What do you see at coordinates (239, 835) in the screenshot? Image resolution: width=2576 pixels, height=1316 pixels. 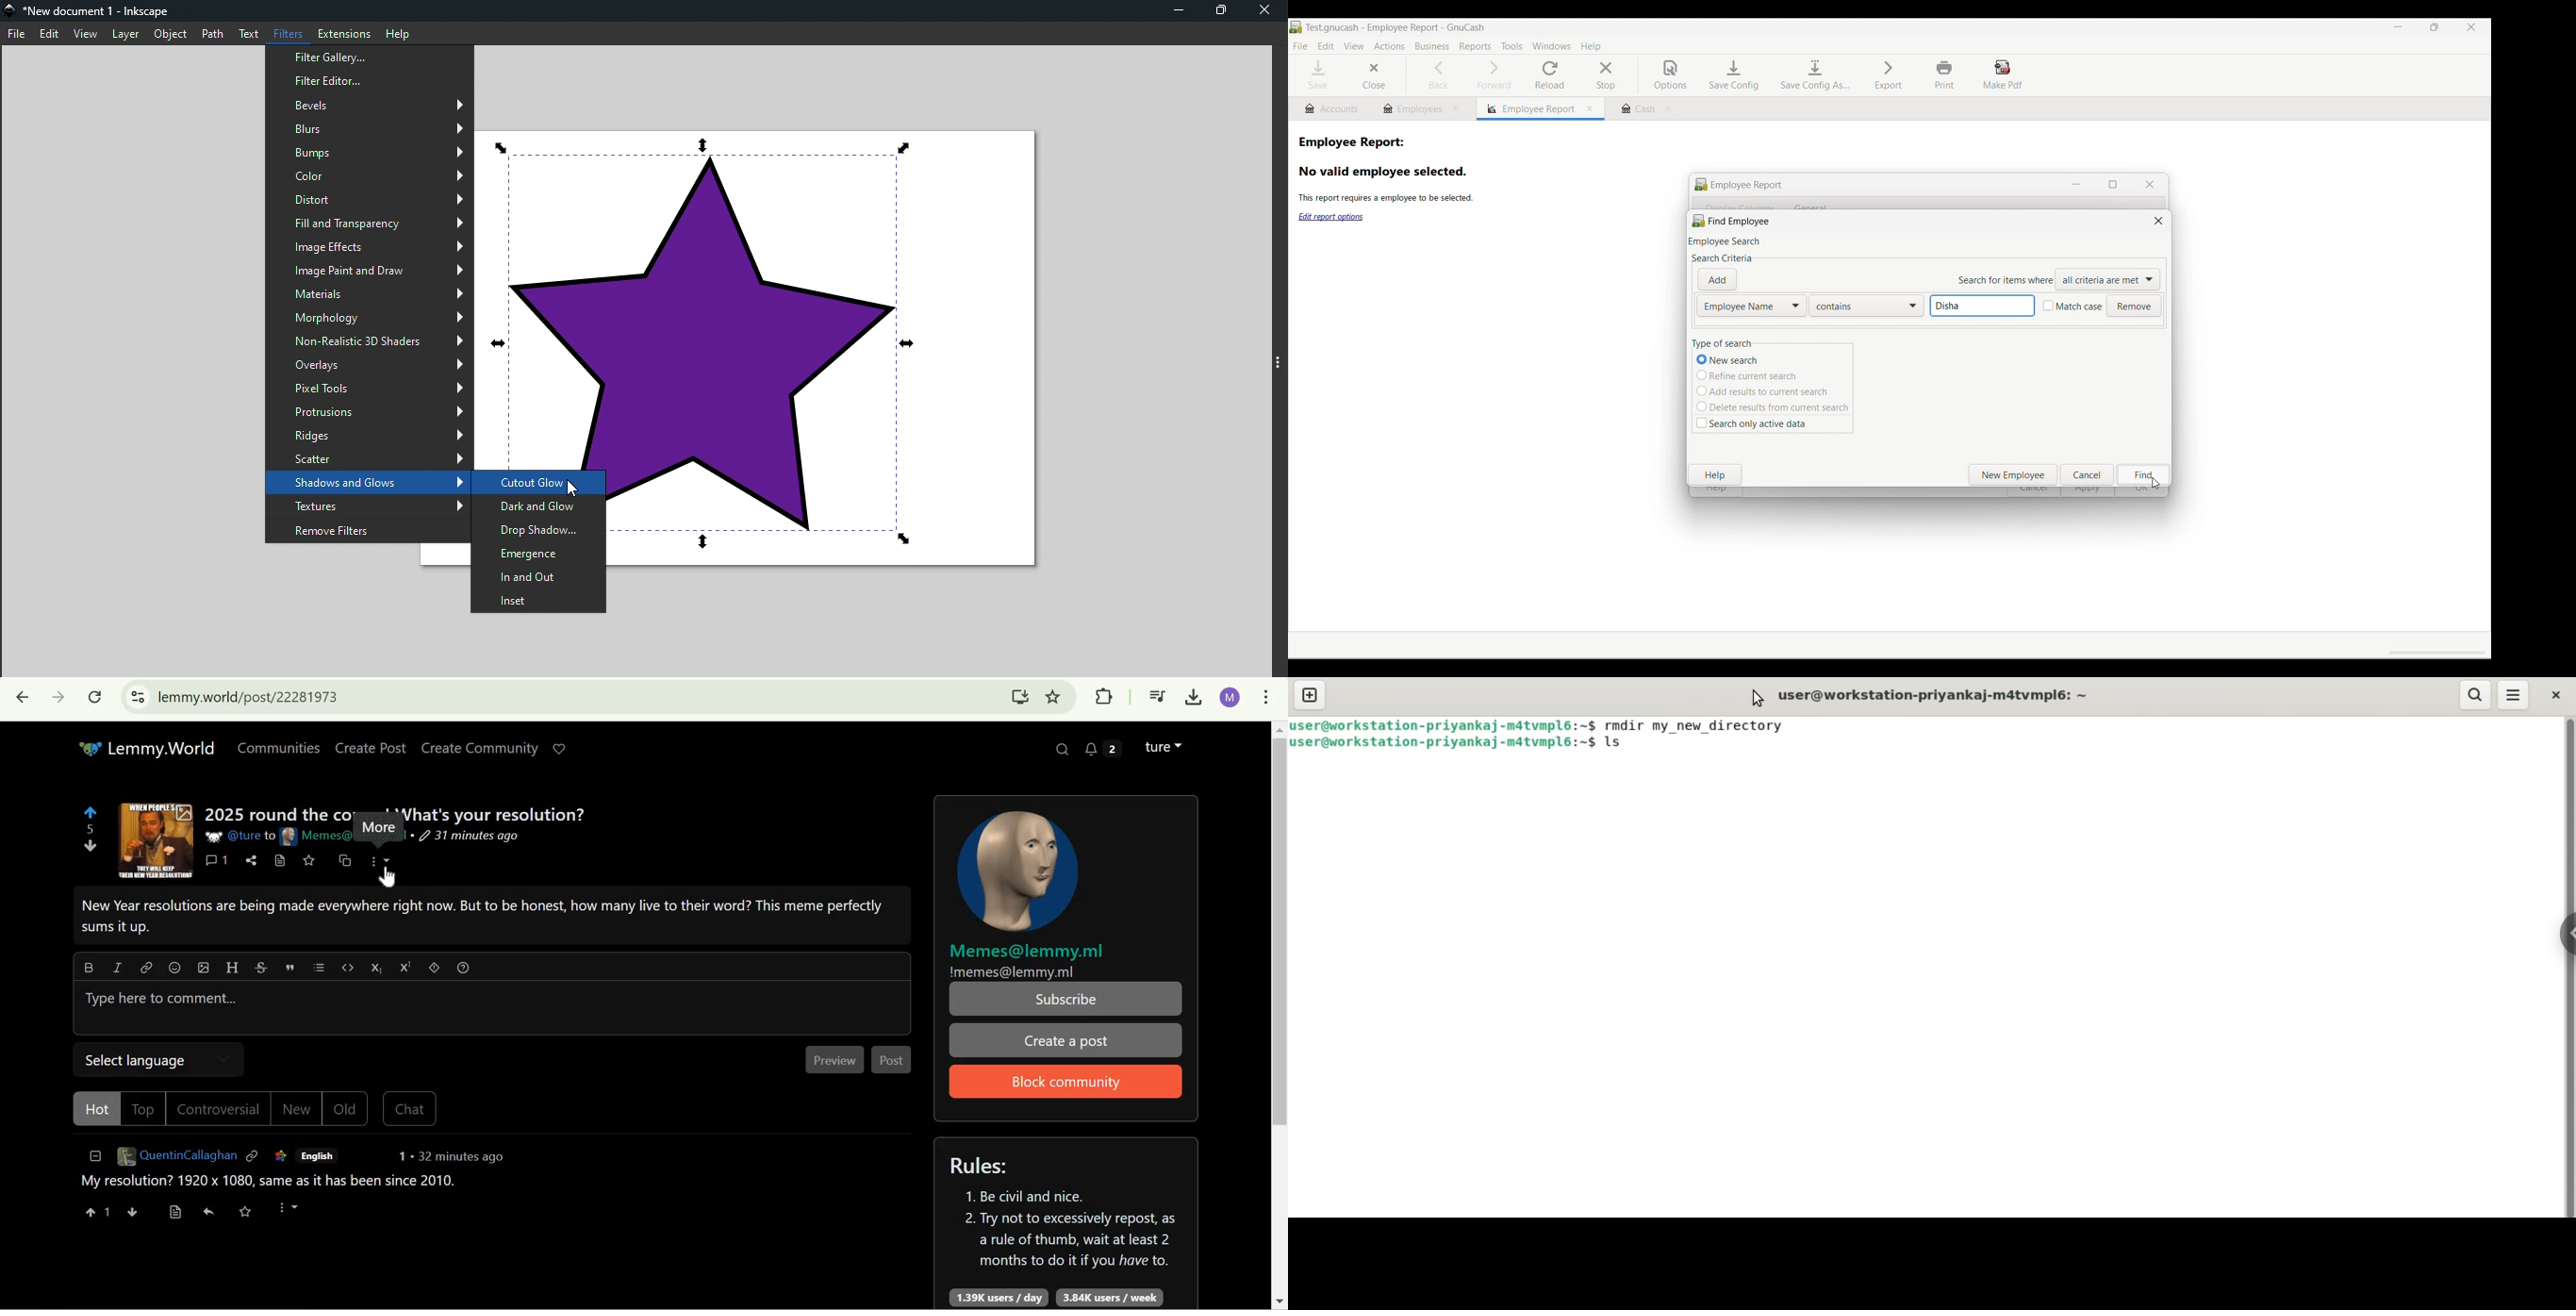 I see `@ture to` at bounding box center [239, 835].